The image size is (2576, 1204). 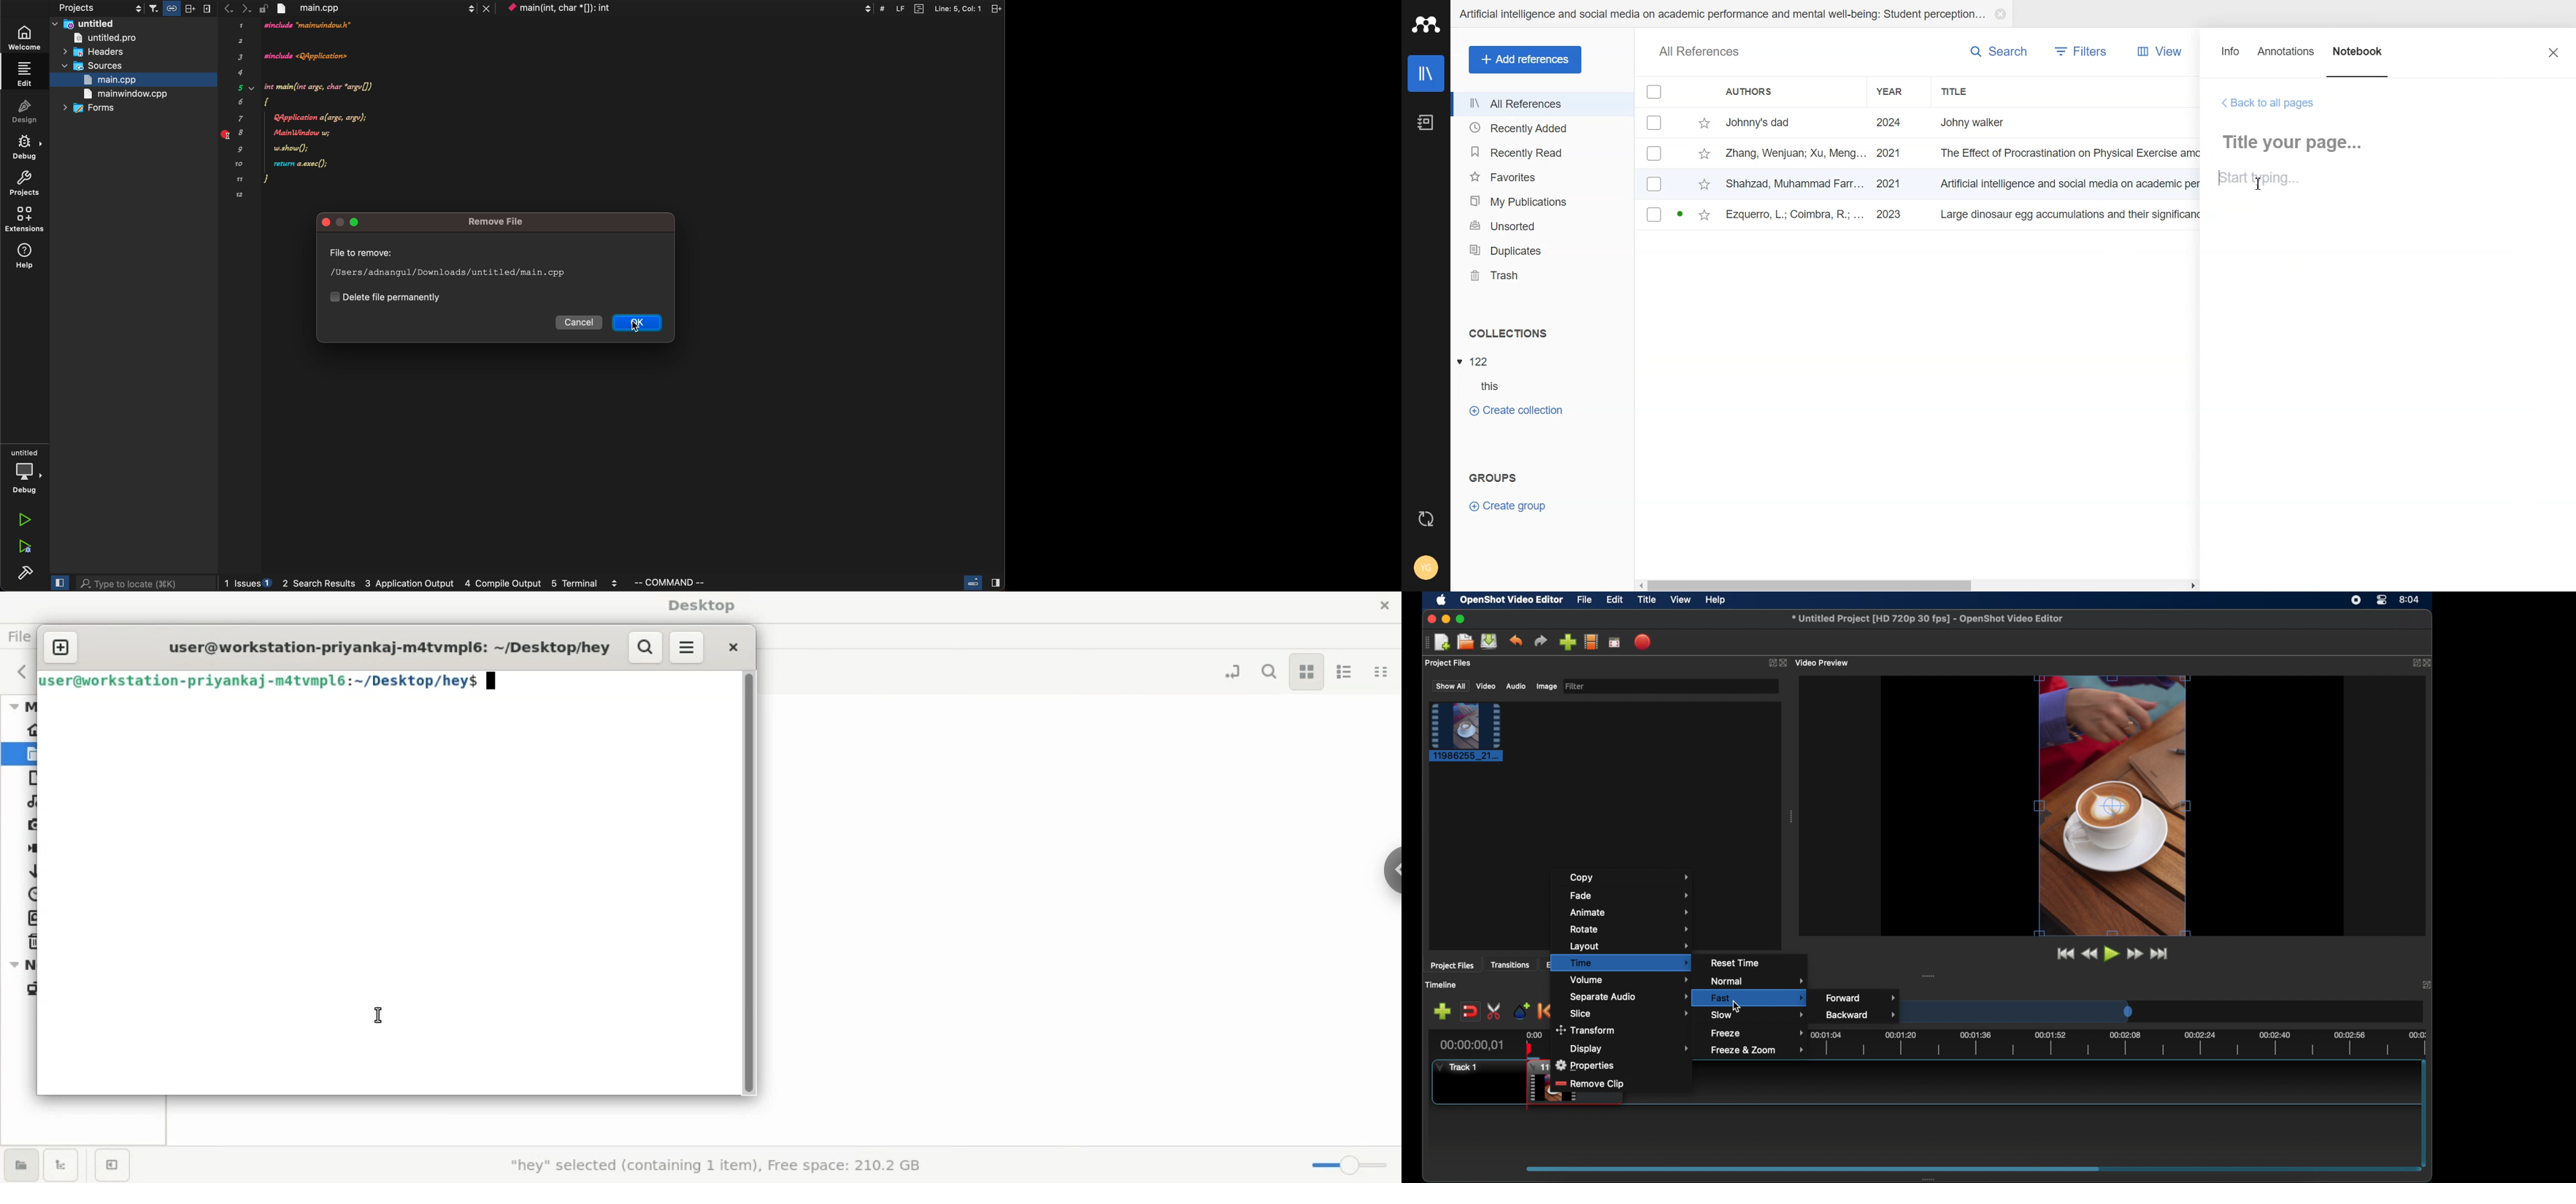 I want to click on Collections, so click(x=1543, y=333).